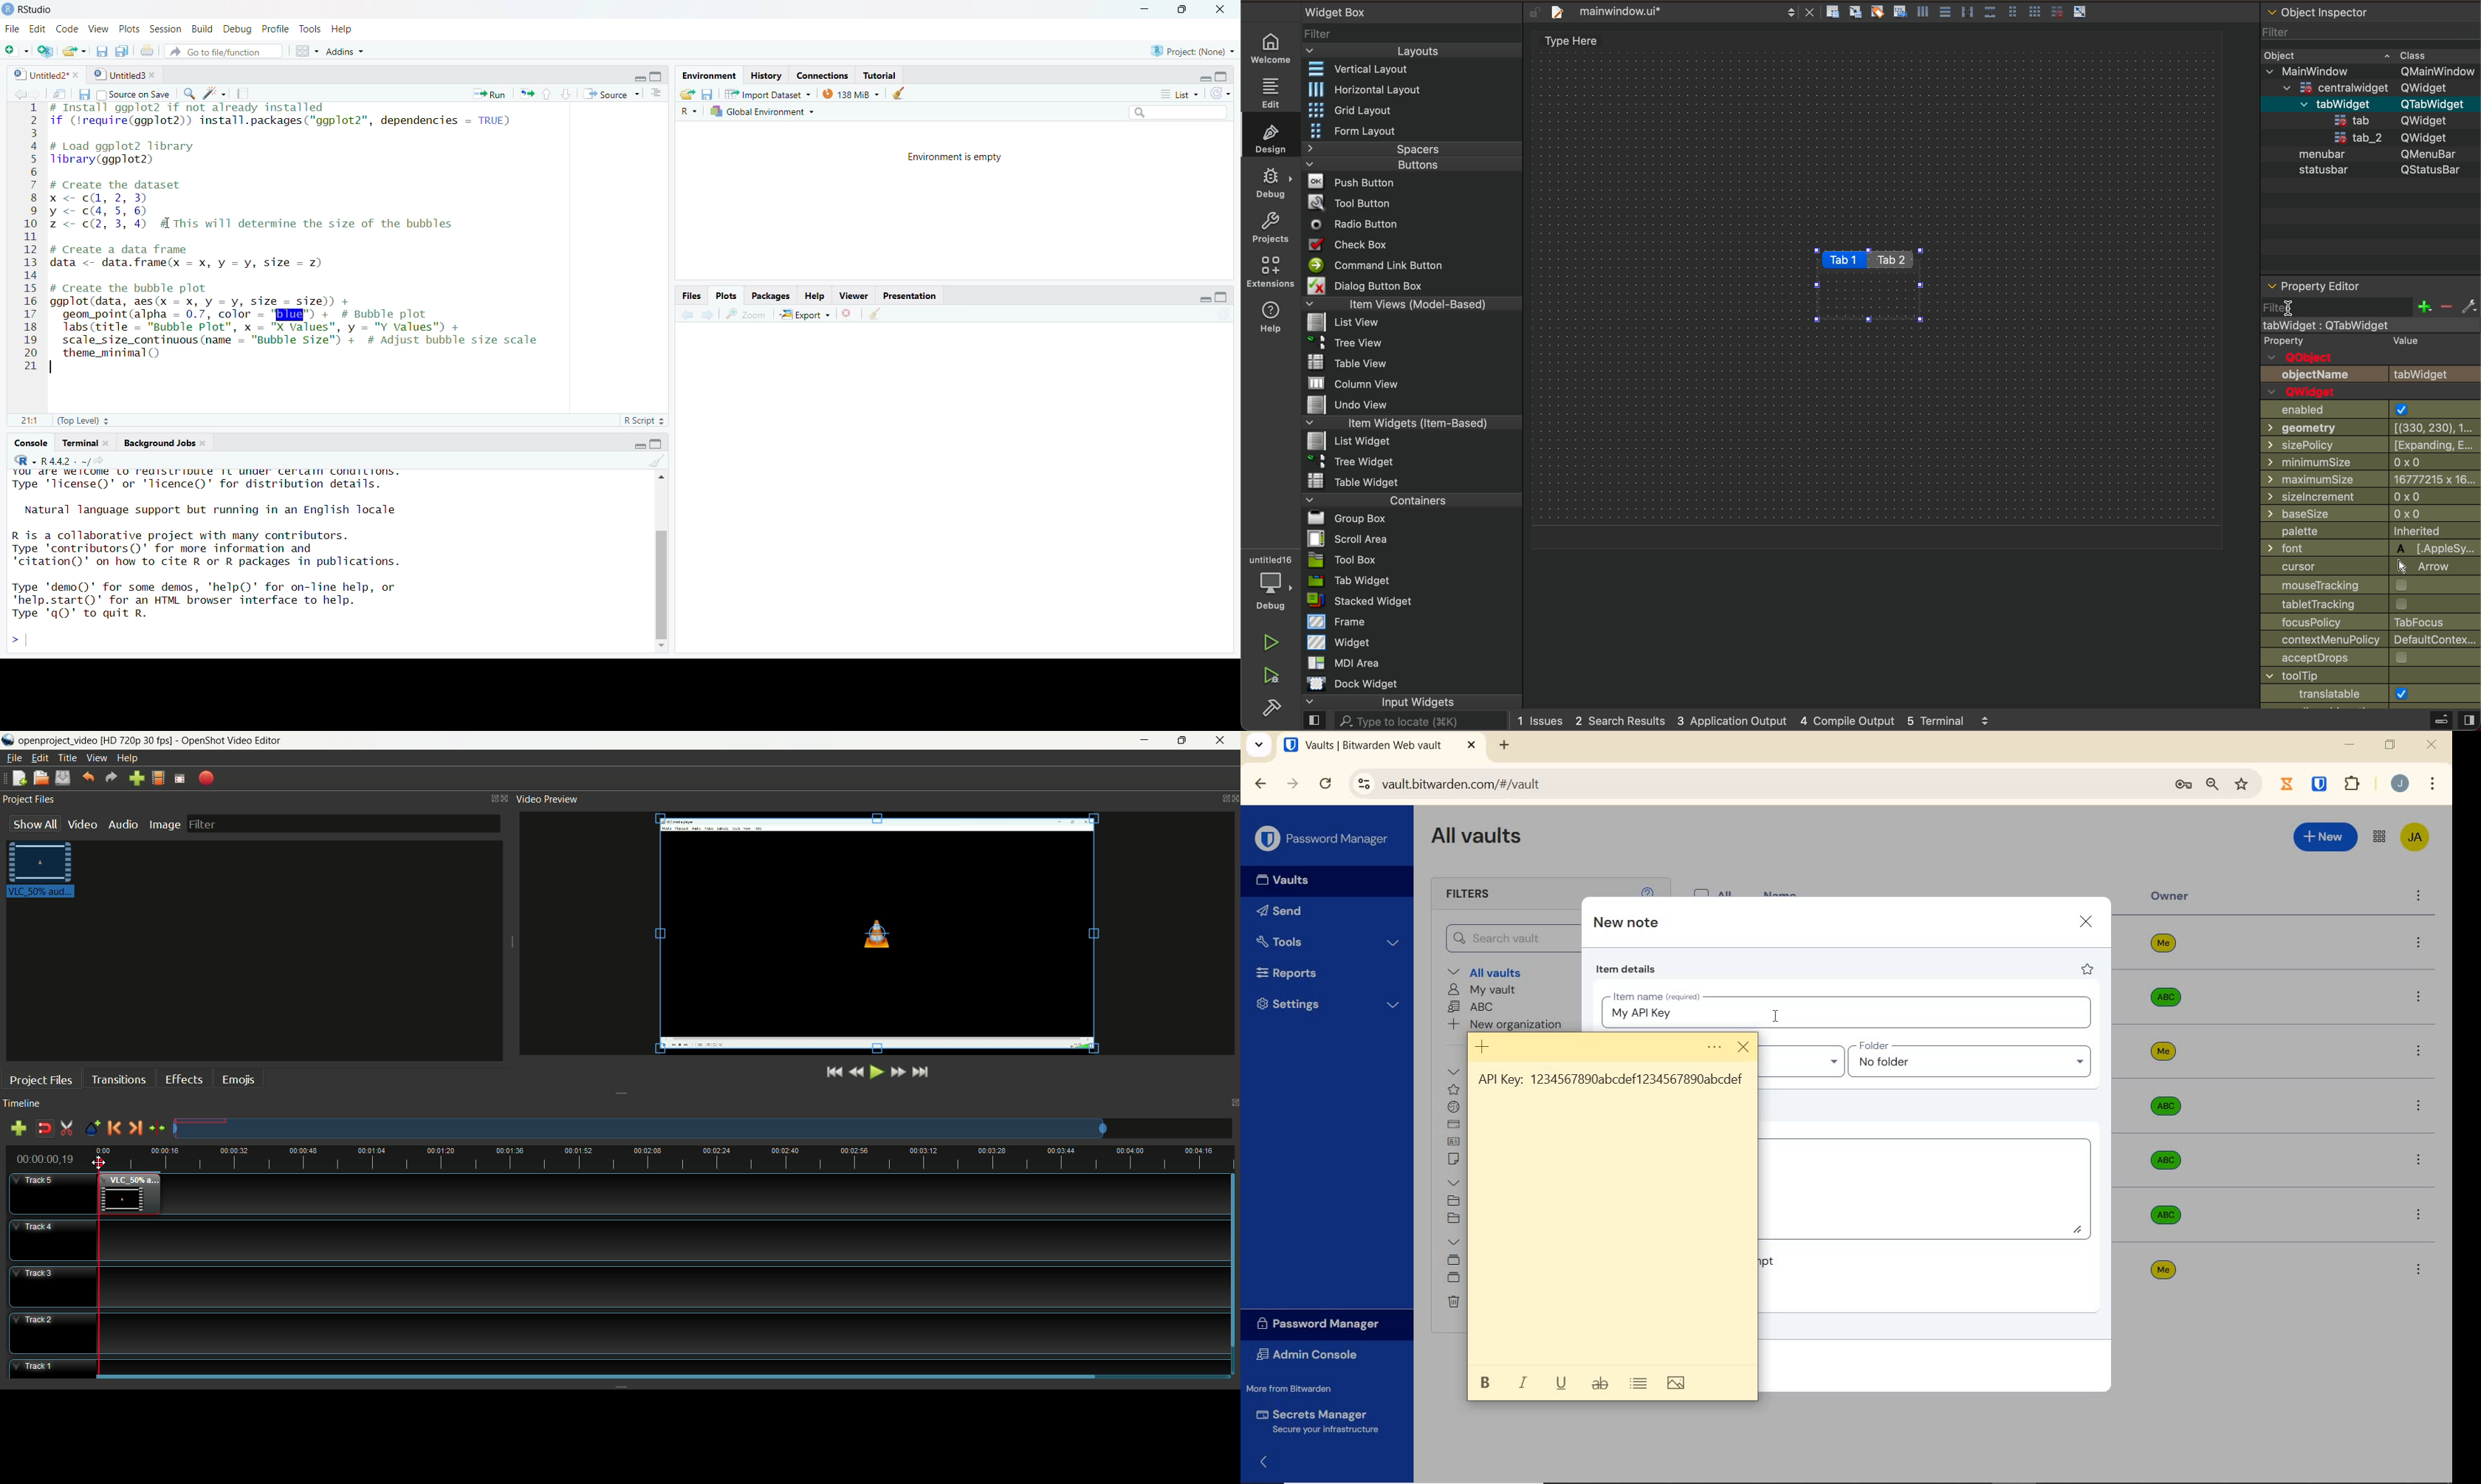 This screenshot has width=2492, height=1484. Describe the element at coordinates (643, 75) in the screenshot. I see `minimize/maximize` at that location.